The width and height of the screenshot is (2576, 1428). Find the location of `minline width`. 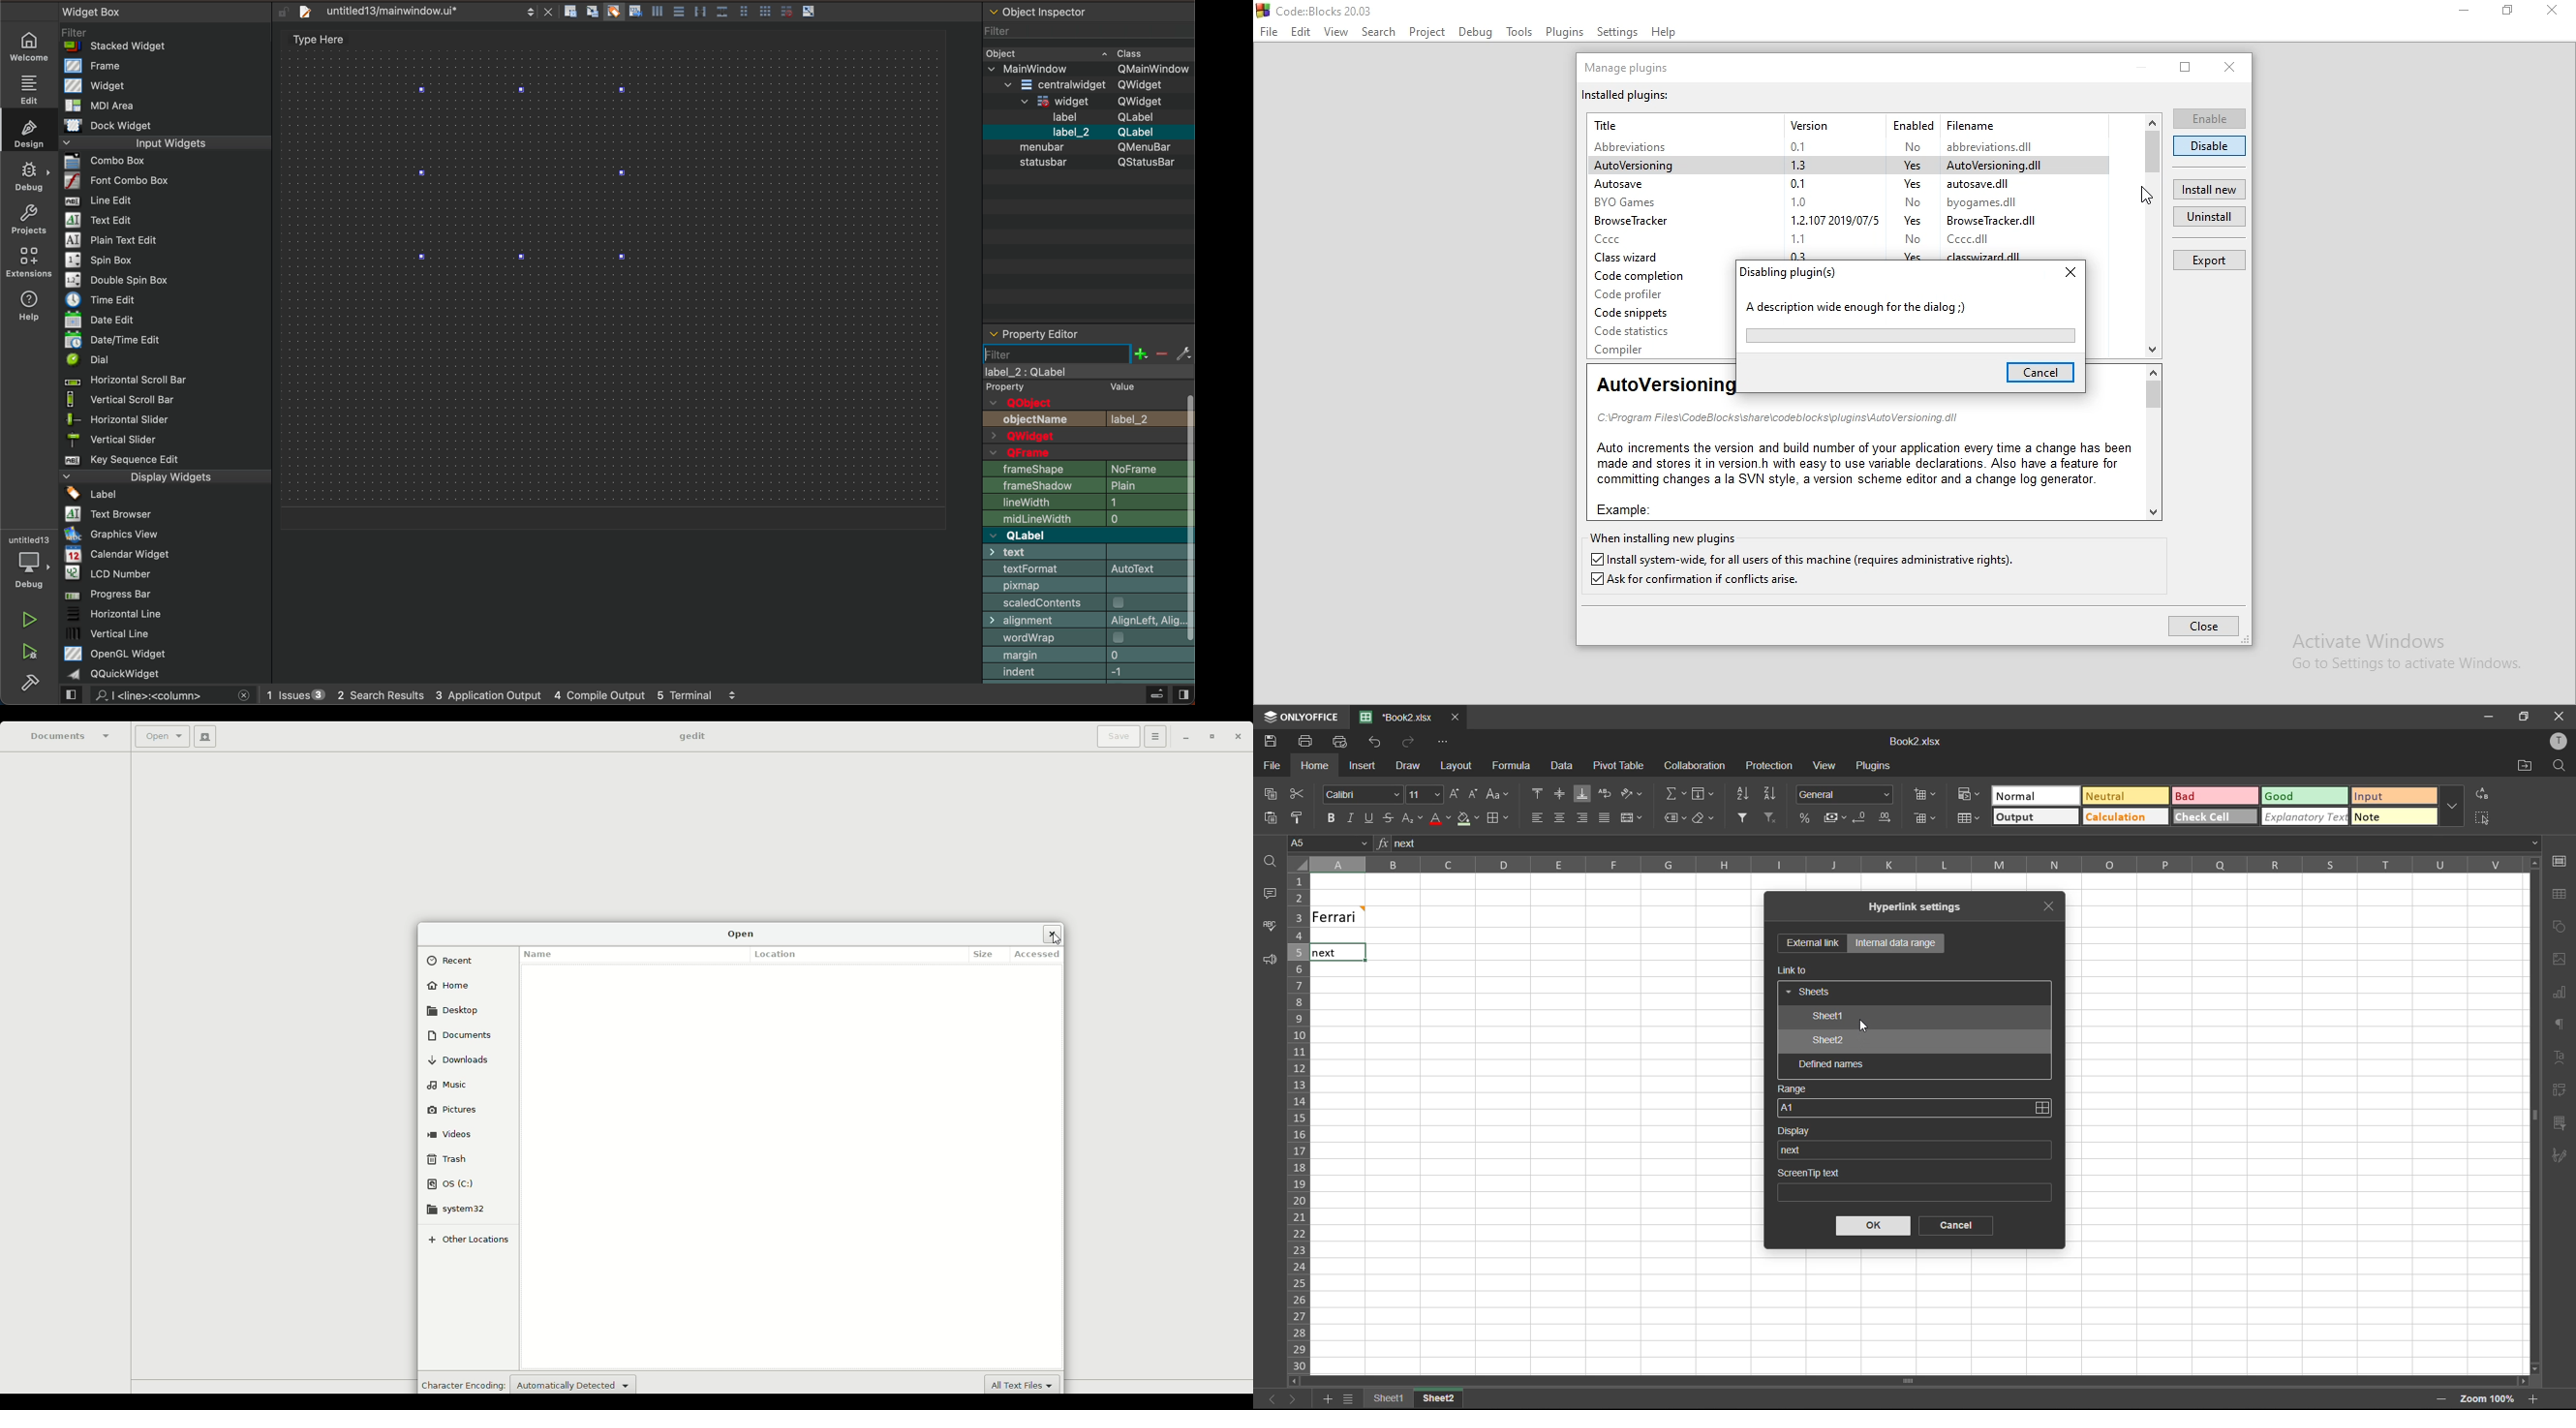

minline width is located at coordinates (1090, 519).